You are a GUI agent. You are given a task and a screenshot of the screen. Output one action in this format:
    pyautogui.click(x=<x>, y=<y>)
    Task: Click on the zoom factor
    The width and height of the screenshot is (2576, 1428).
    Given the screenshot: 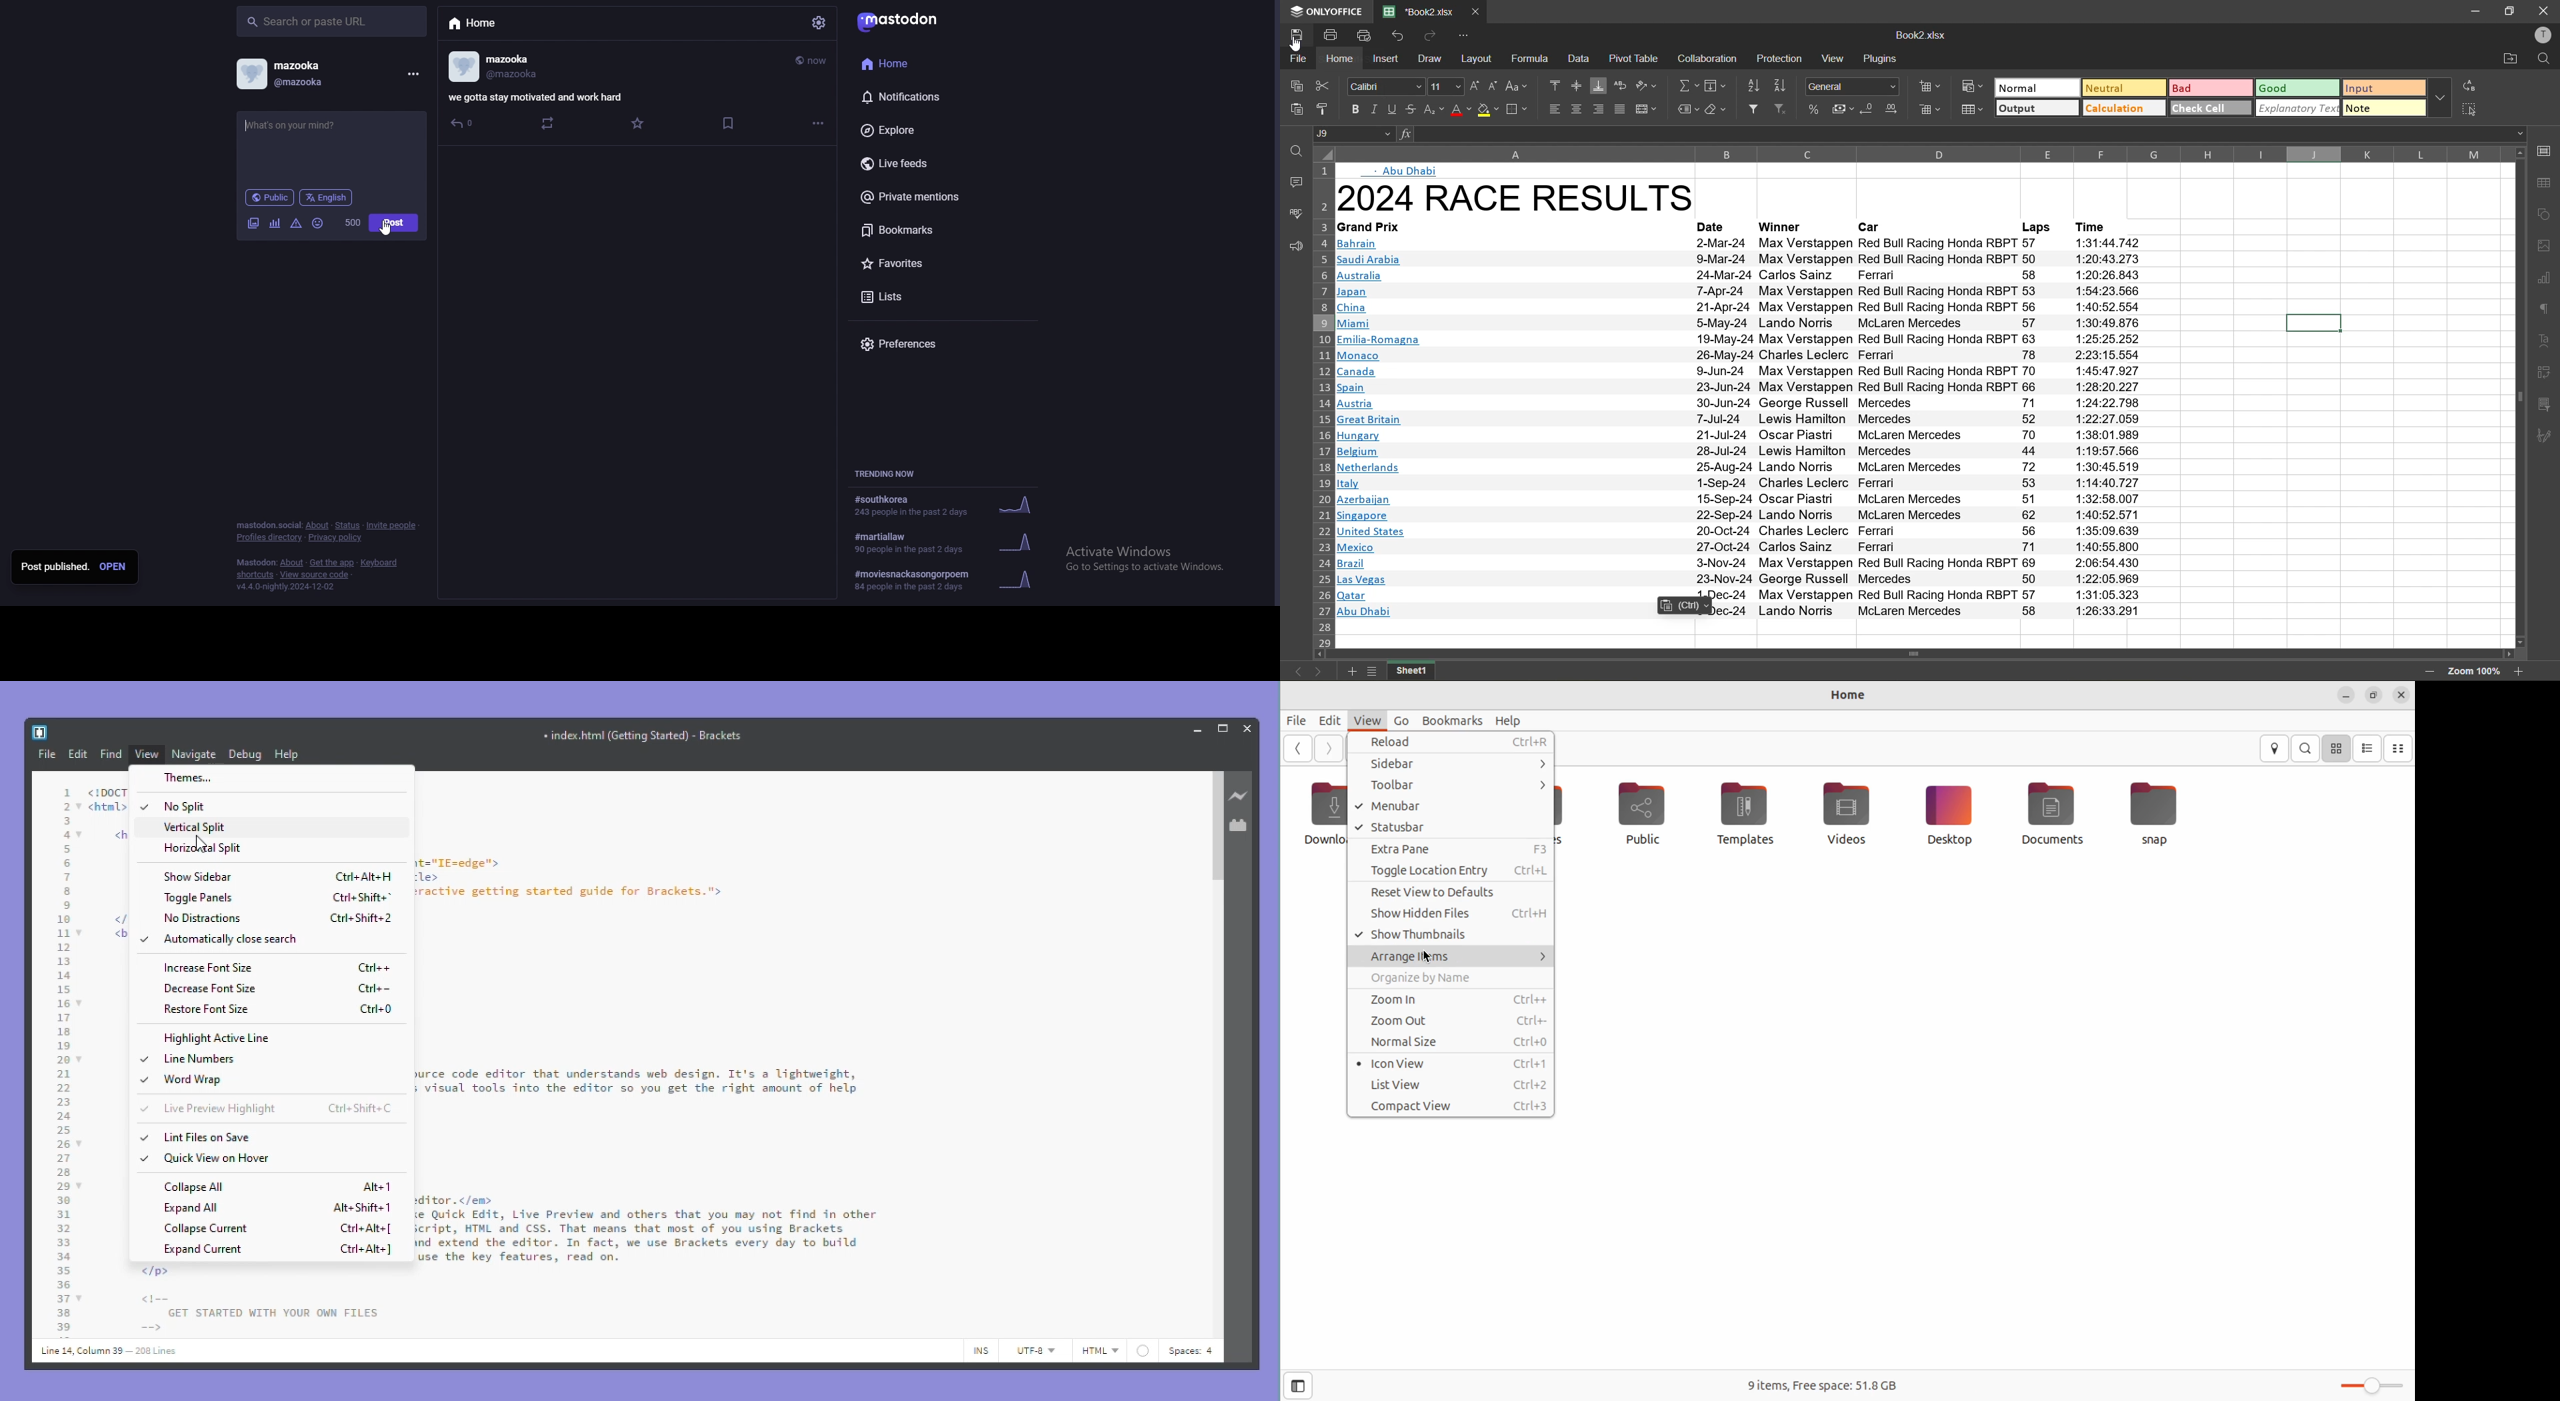 What is the action you would take?
    pyautogui.click(x=2473, y=671)
    